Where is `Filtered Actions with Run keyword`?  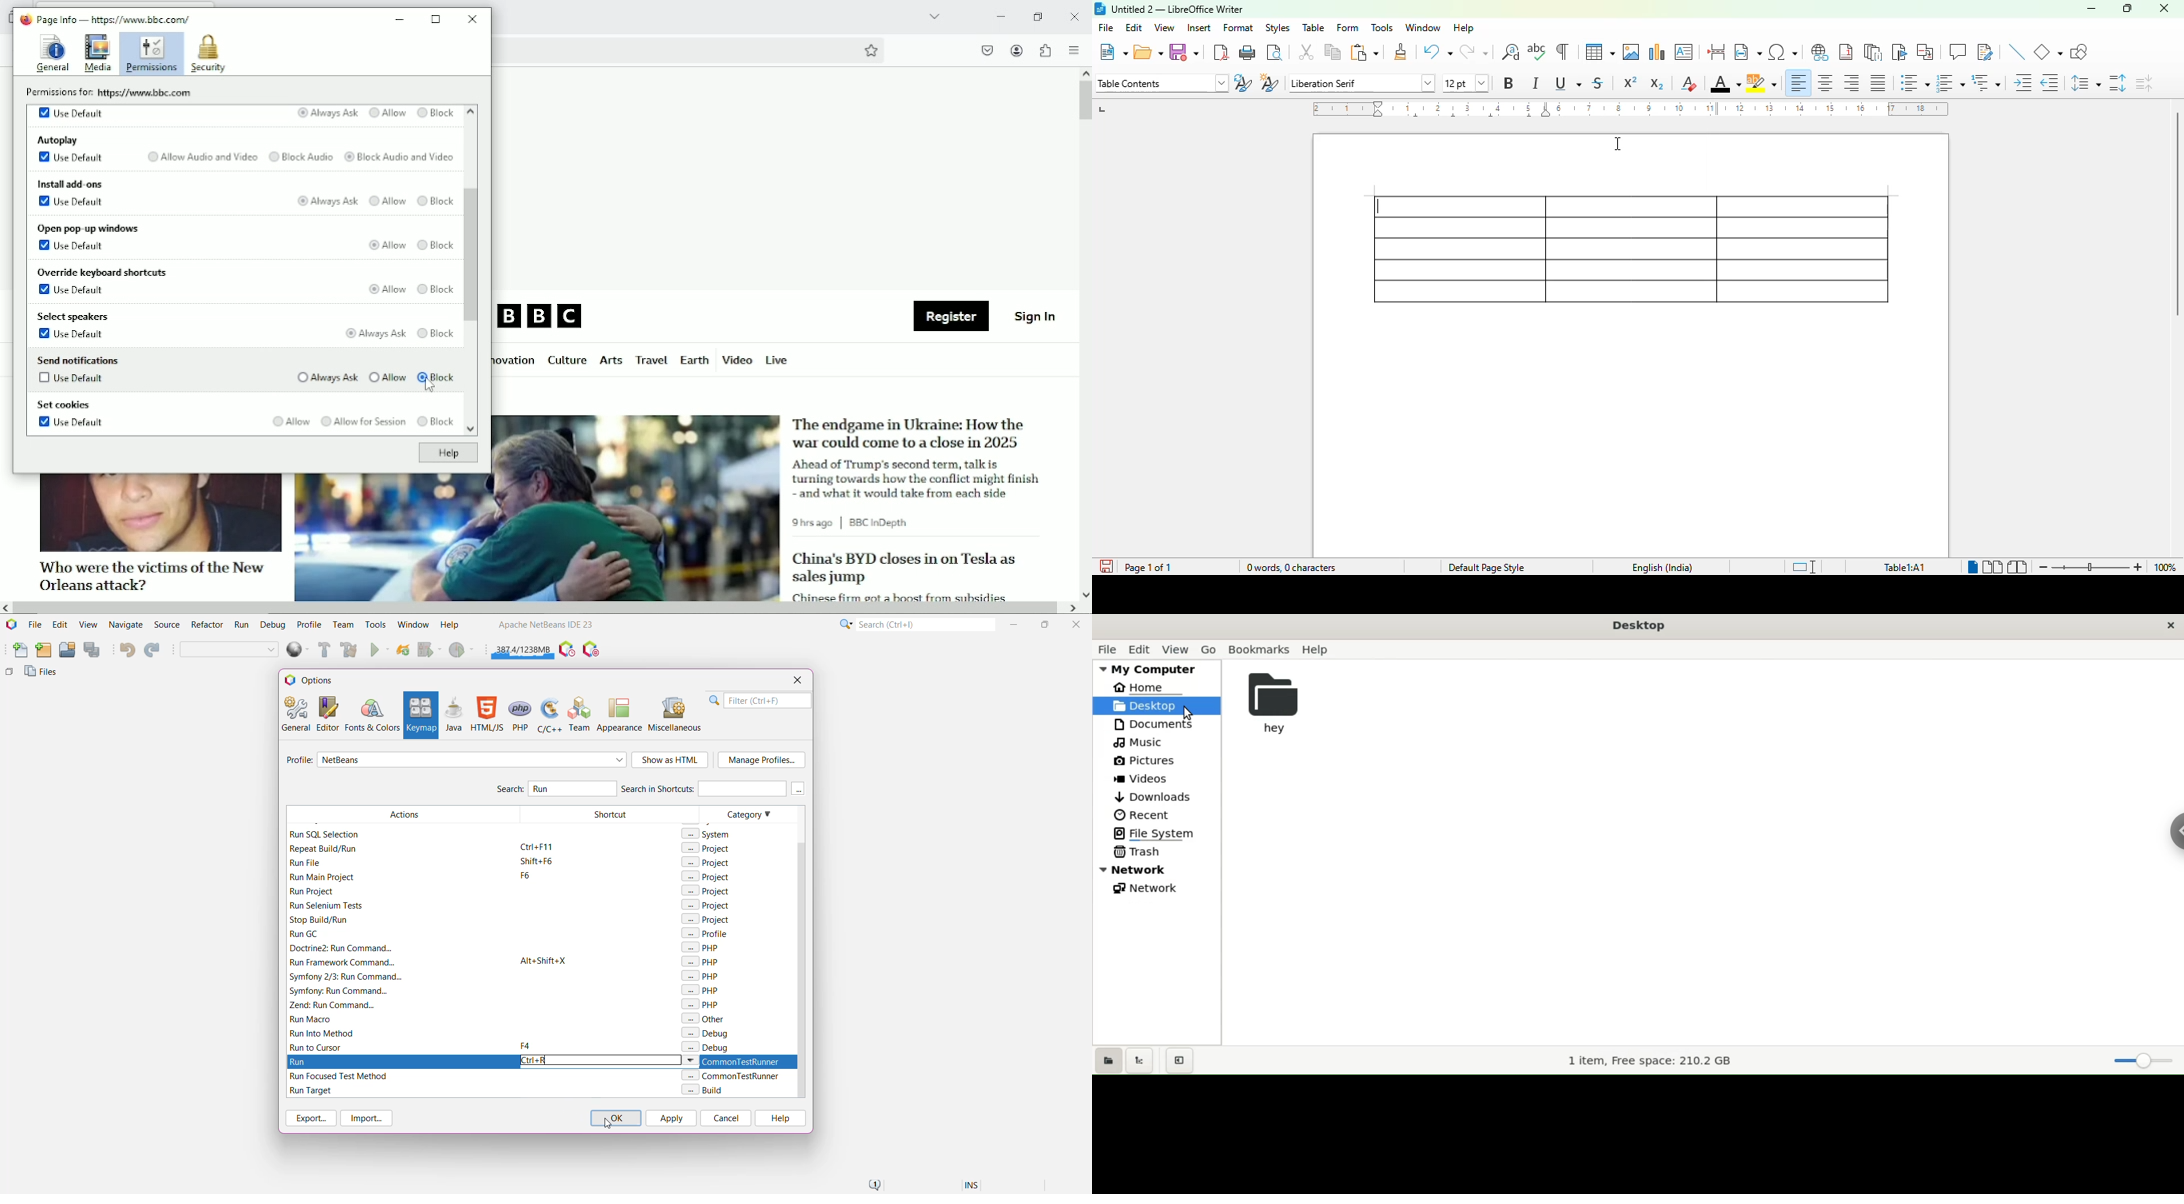
Filtered Actions with Run keyword is located at coordinates (402, 929).